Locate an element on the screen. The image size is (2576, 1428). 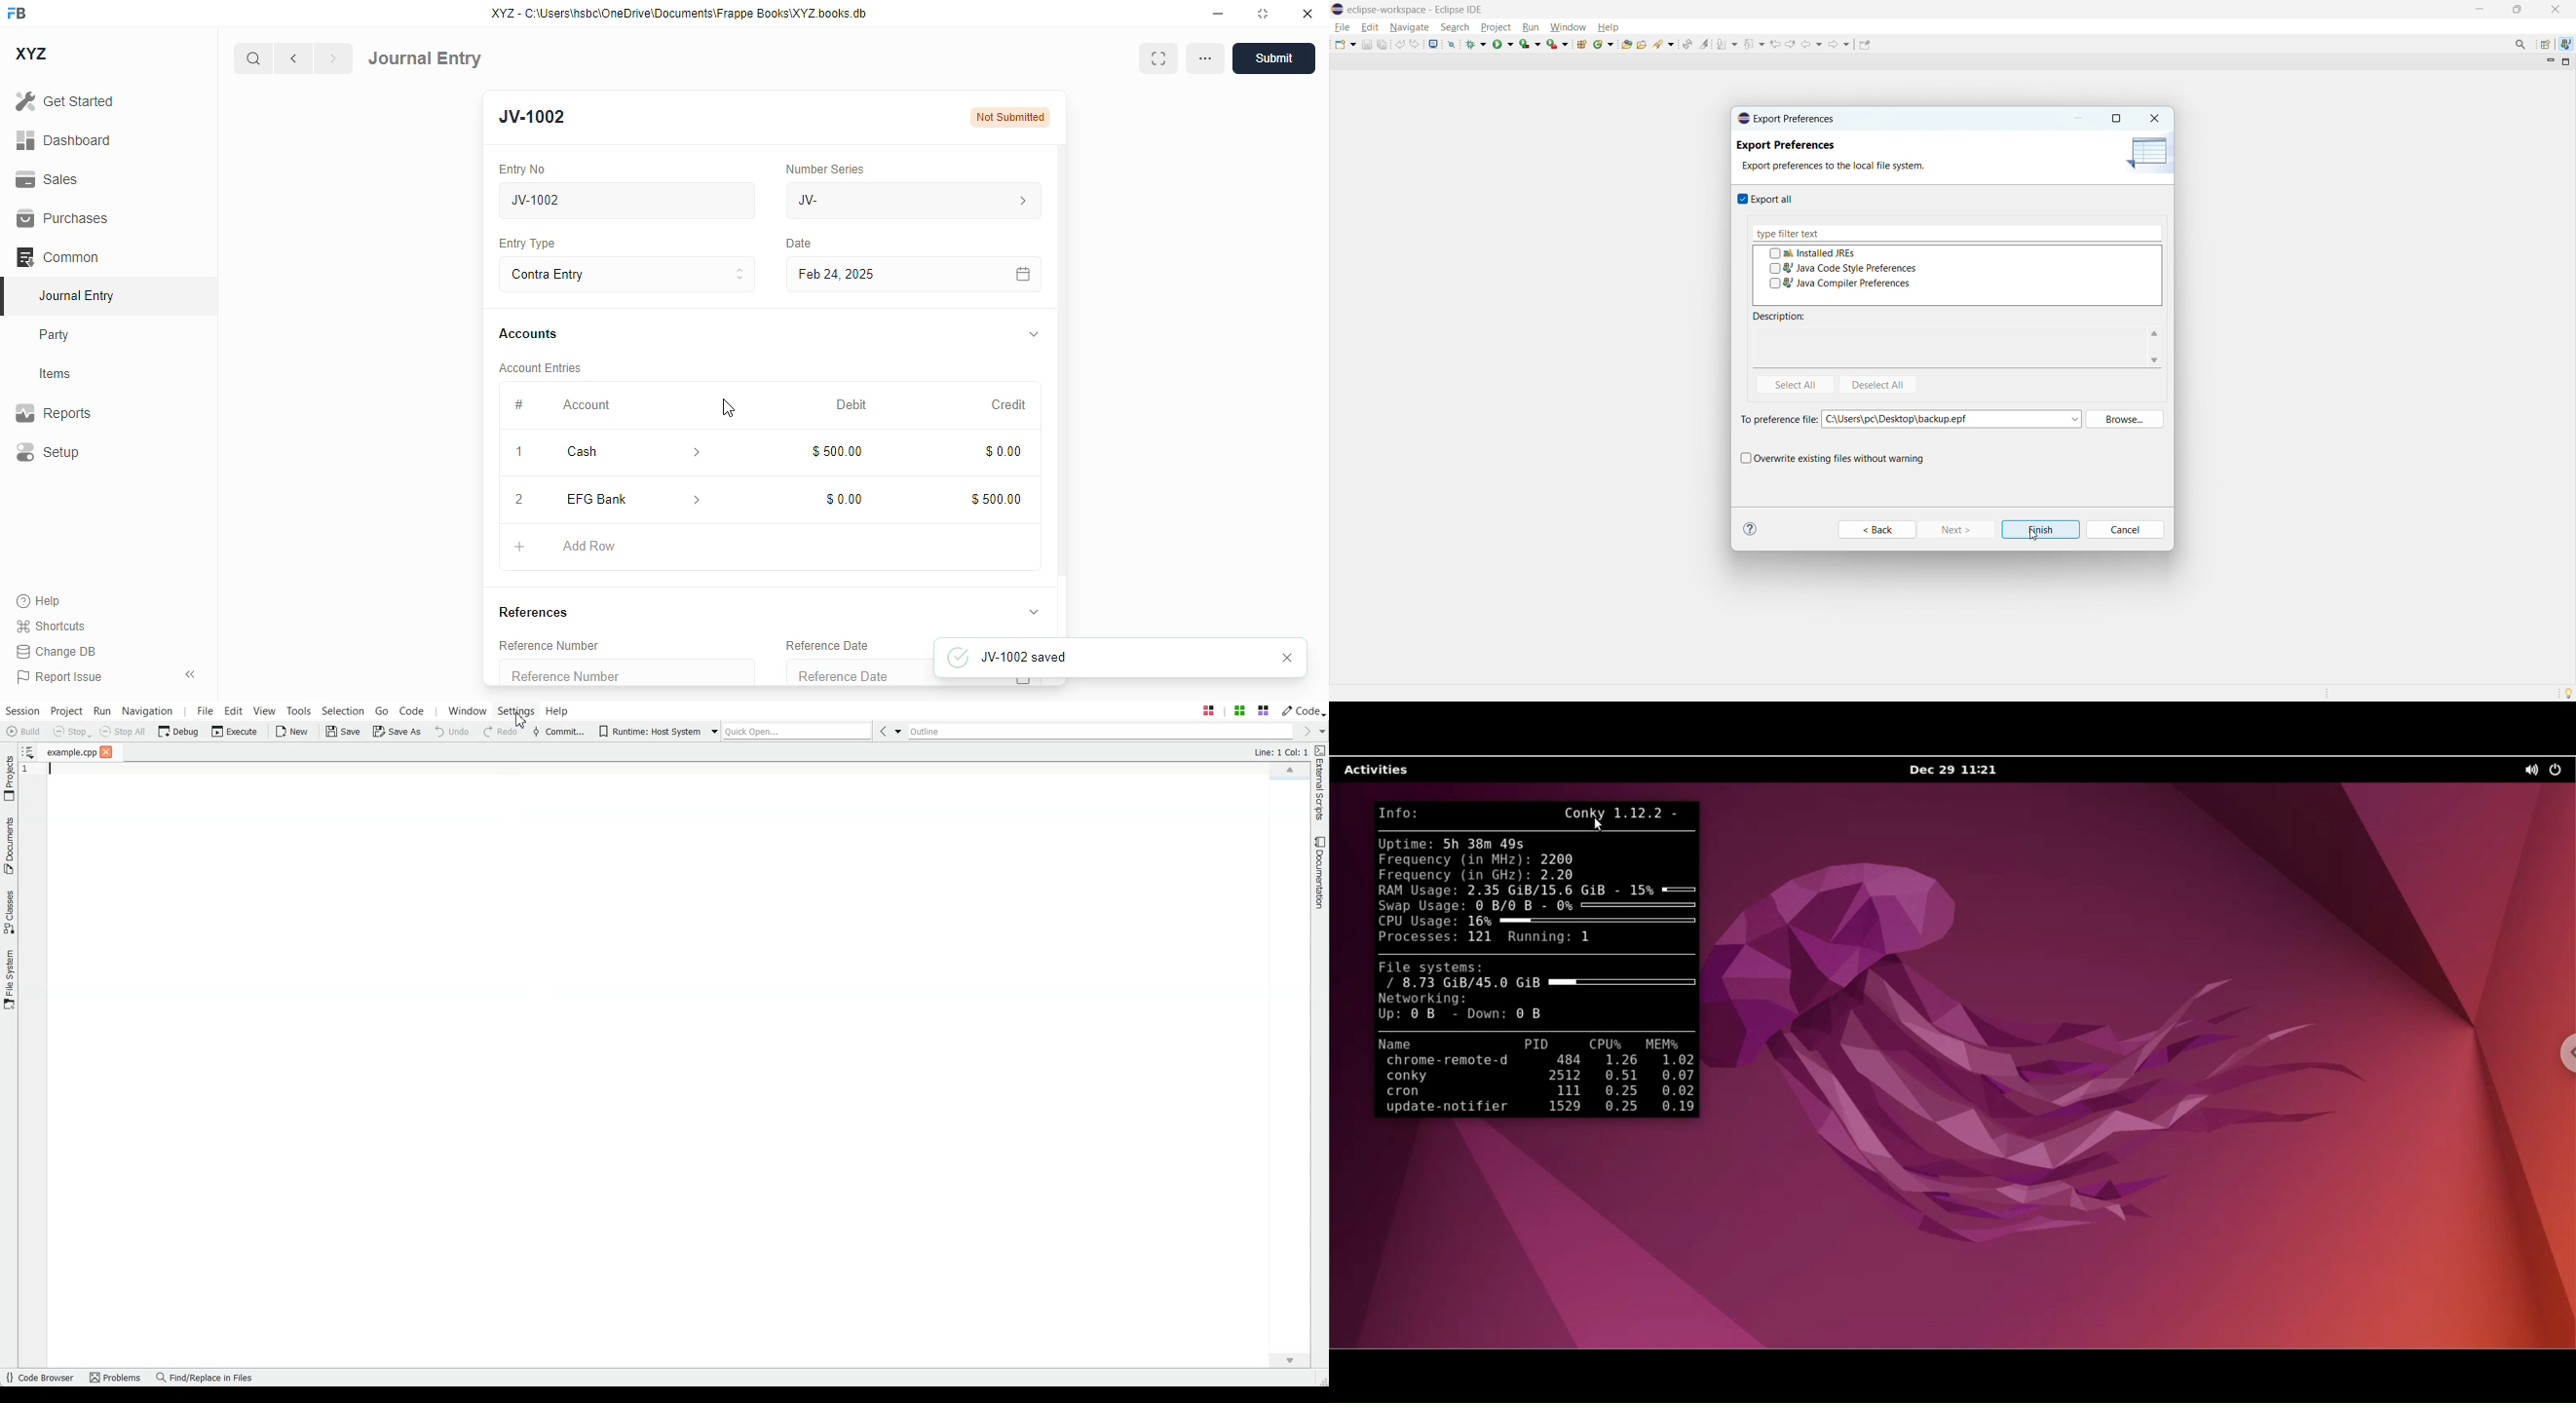
minimize is located at coordinates (2477, 8).